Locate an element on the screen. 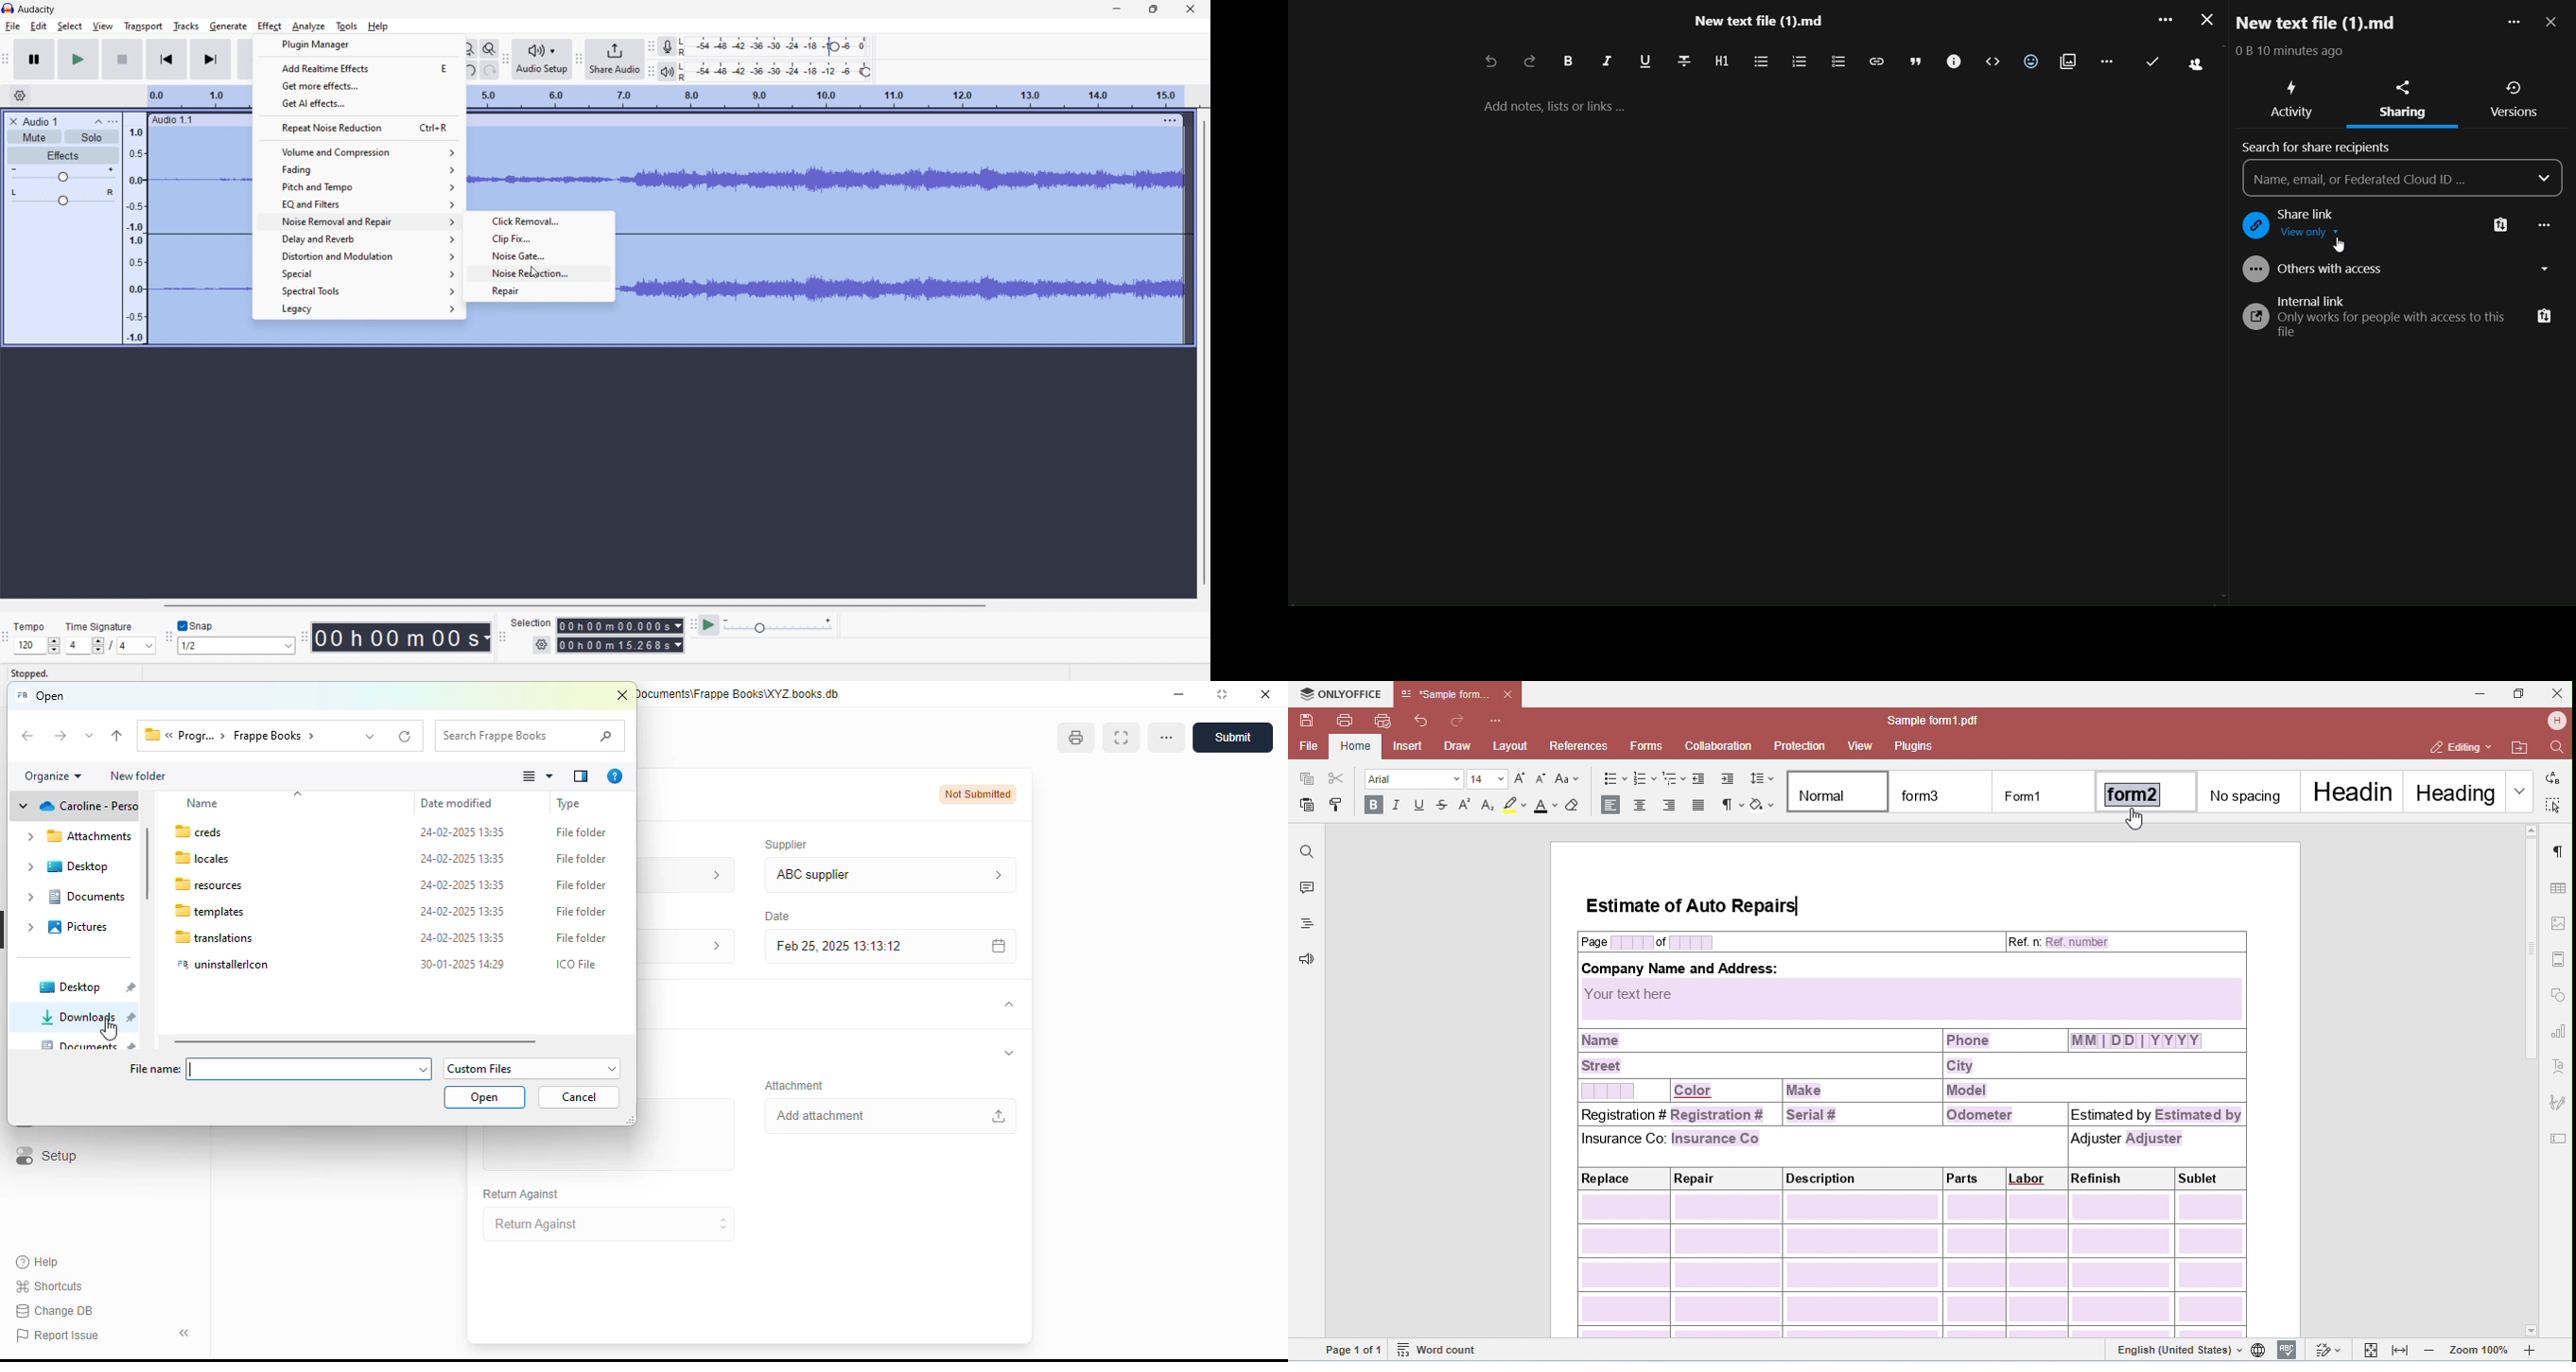 This screenshot has height=1372, width=2576. activity icon is located at coordinates (2294, 87).